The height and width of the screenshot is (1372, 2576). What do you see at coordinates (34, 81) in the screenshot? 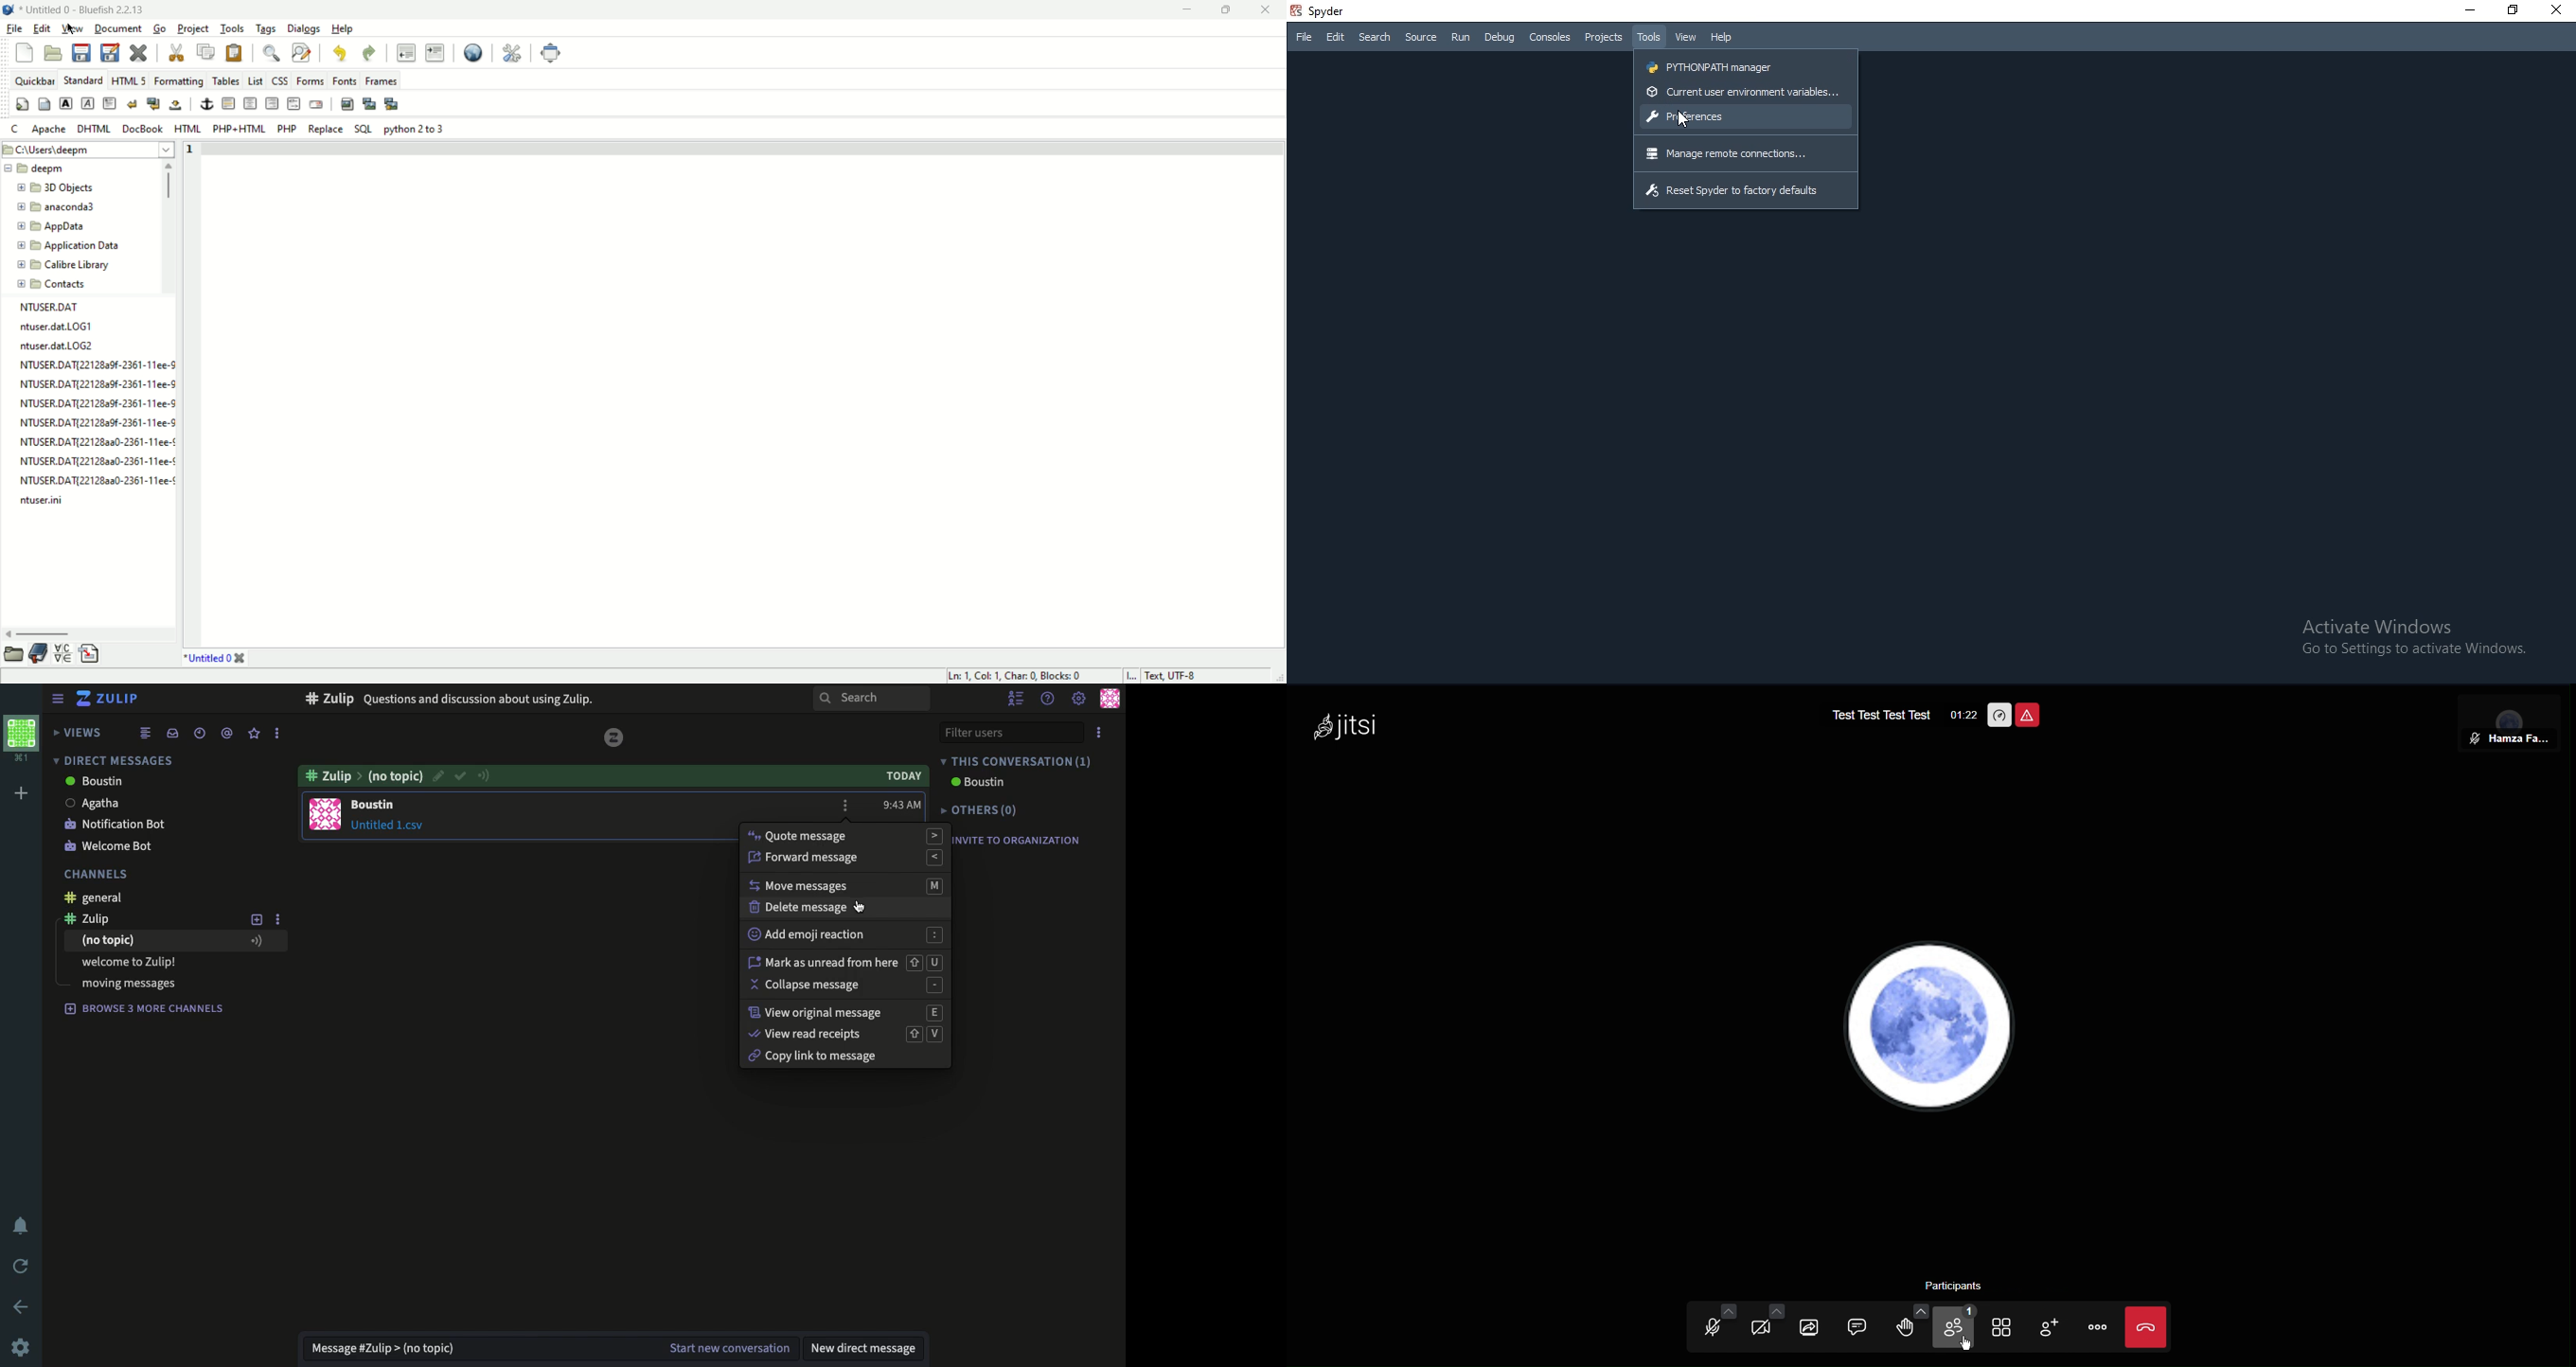
I see `quickbar` at bounding box center [34, 81].